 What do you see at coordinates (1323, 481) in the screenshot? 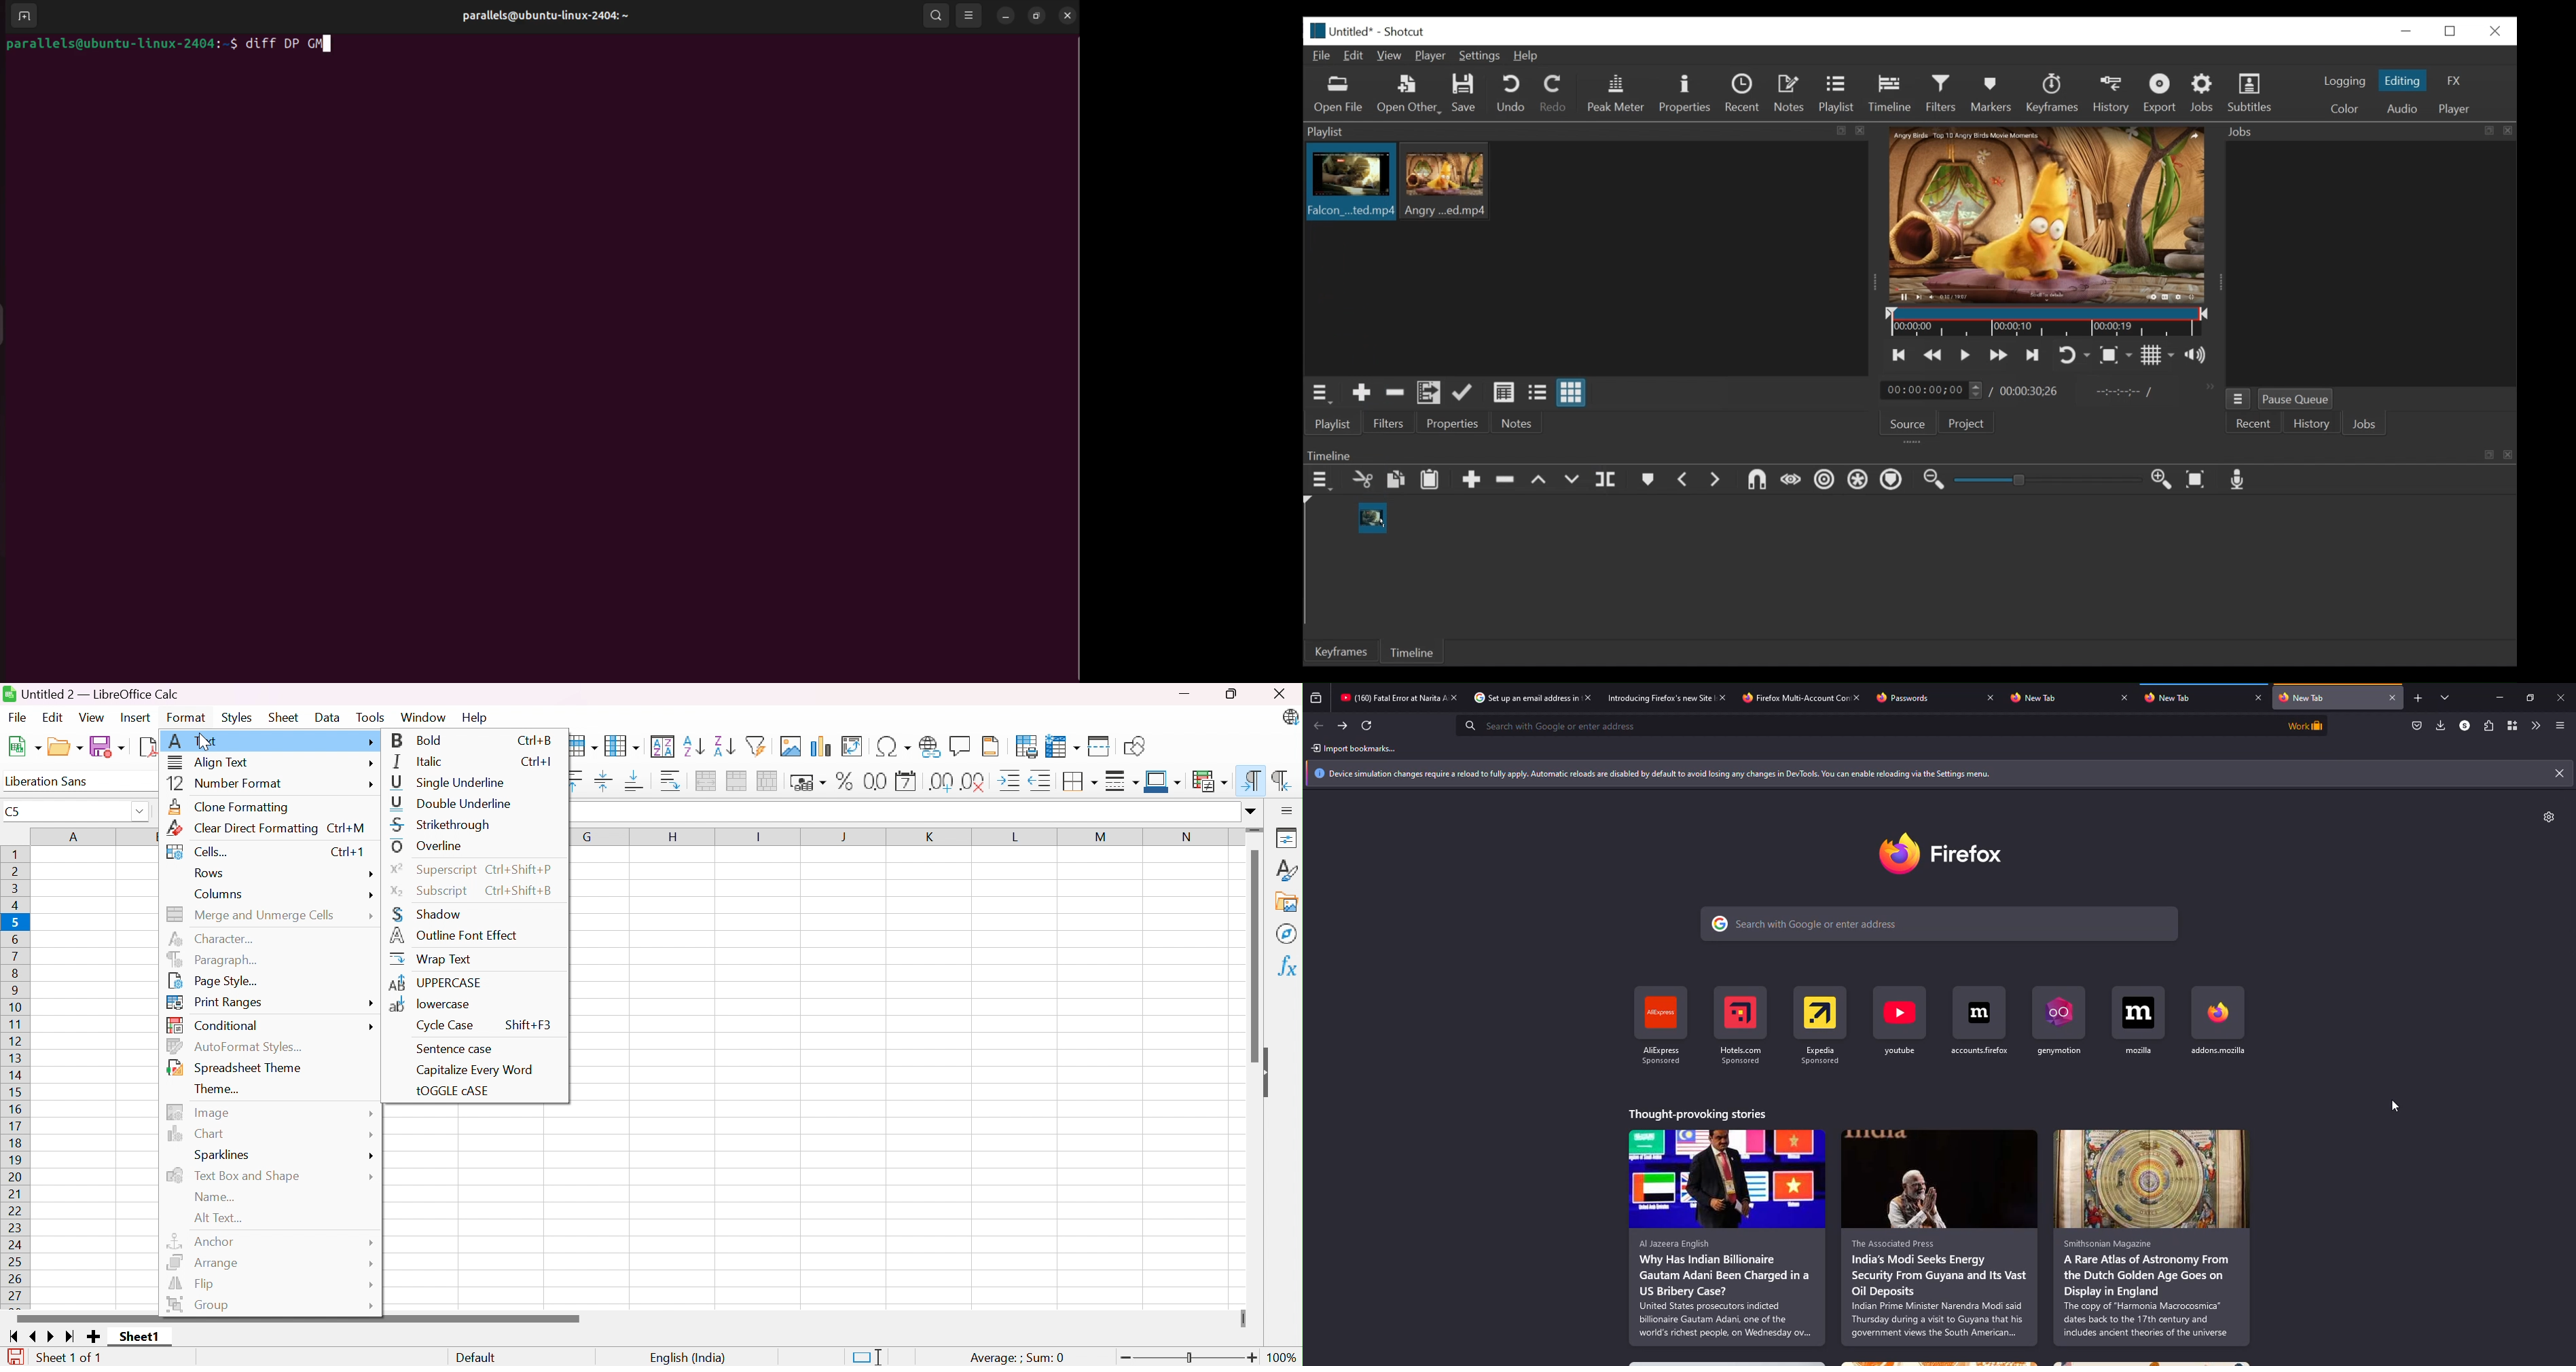
I see `Timeline menu` at bounding box center [1323, 481].